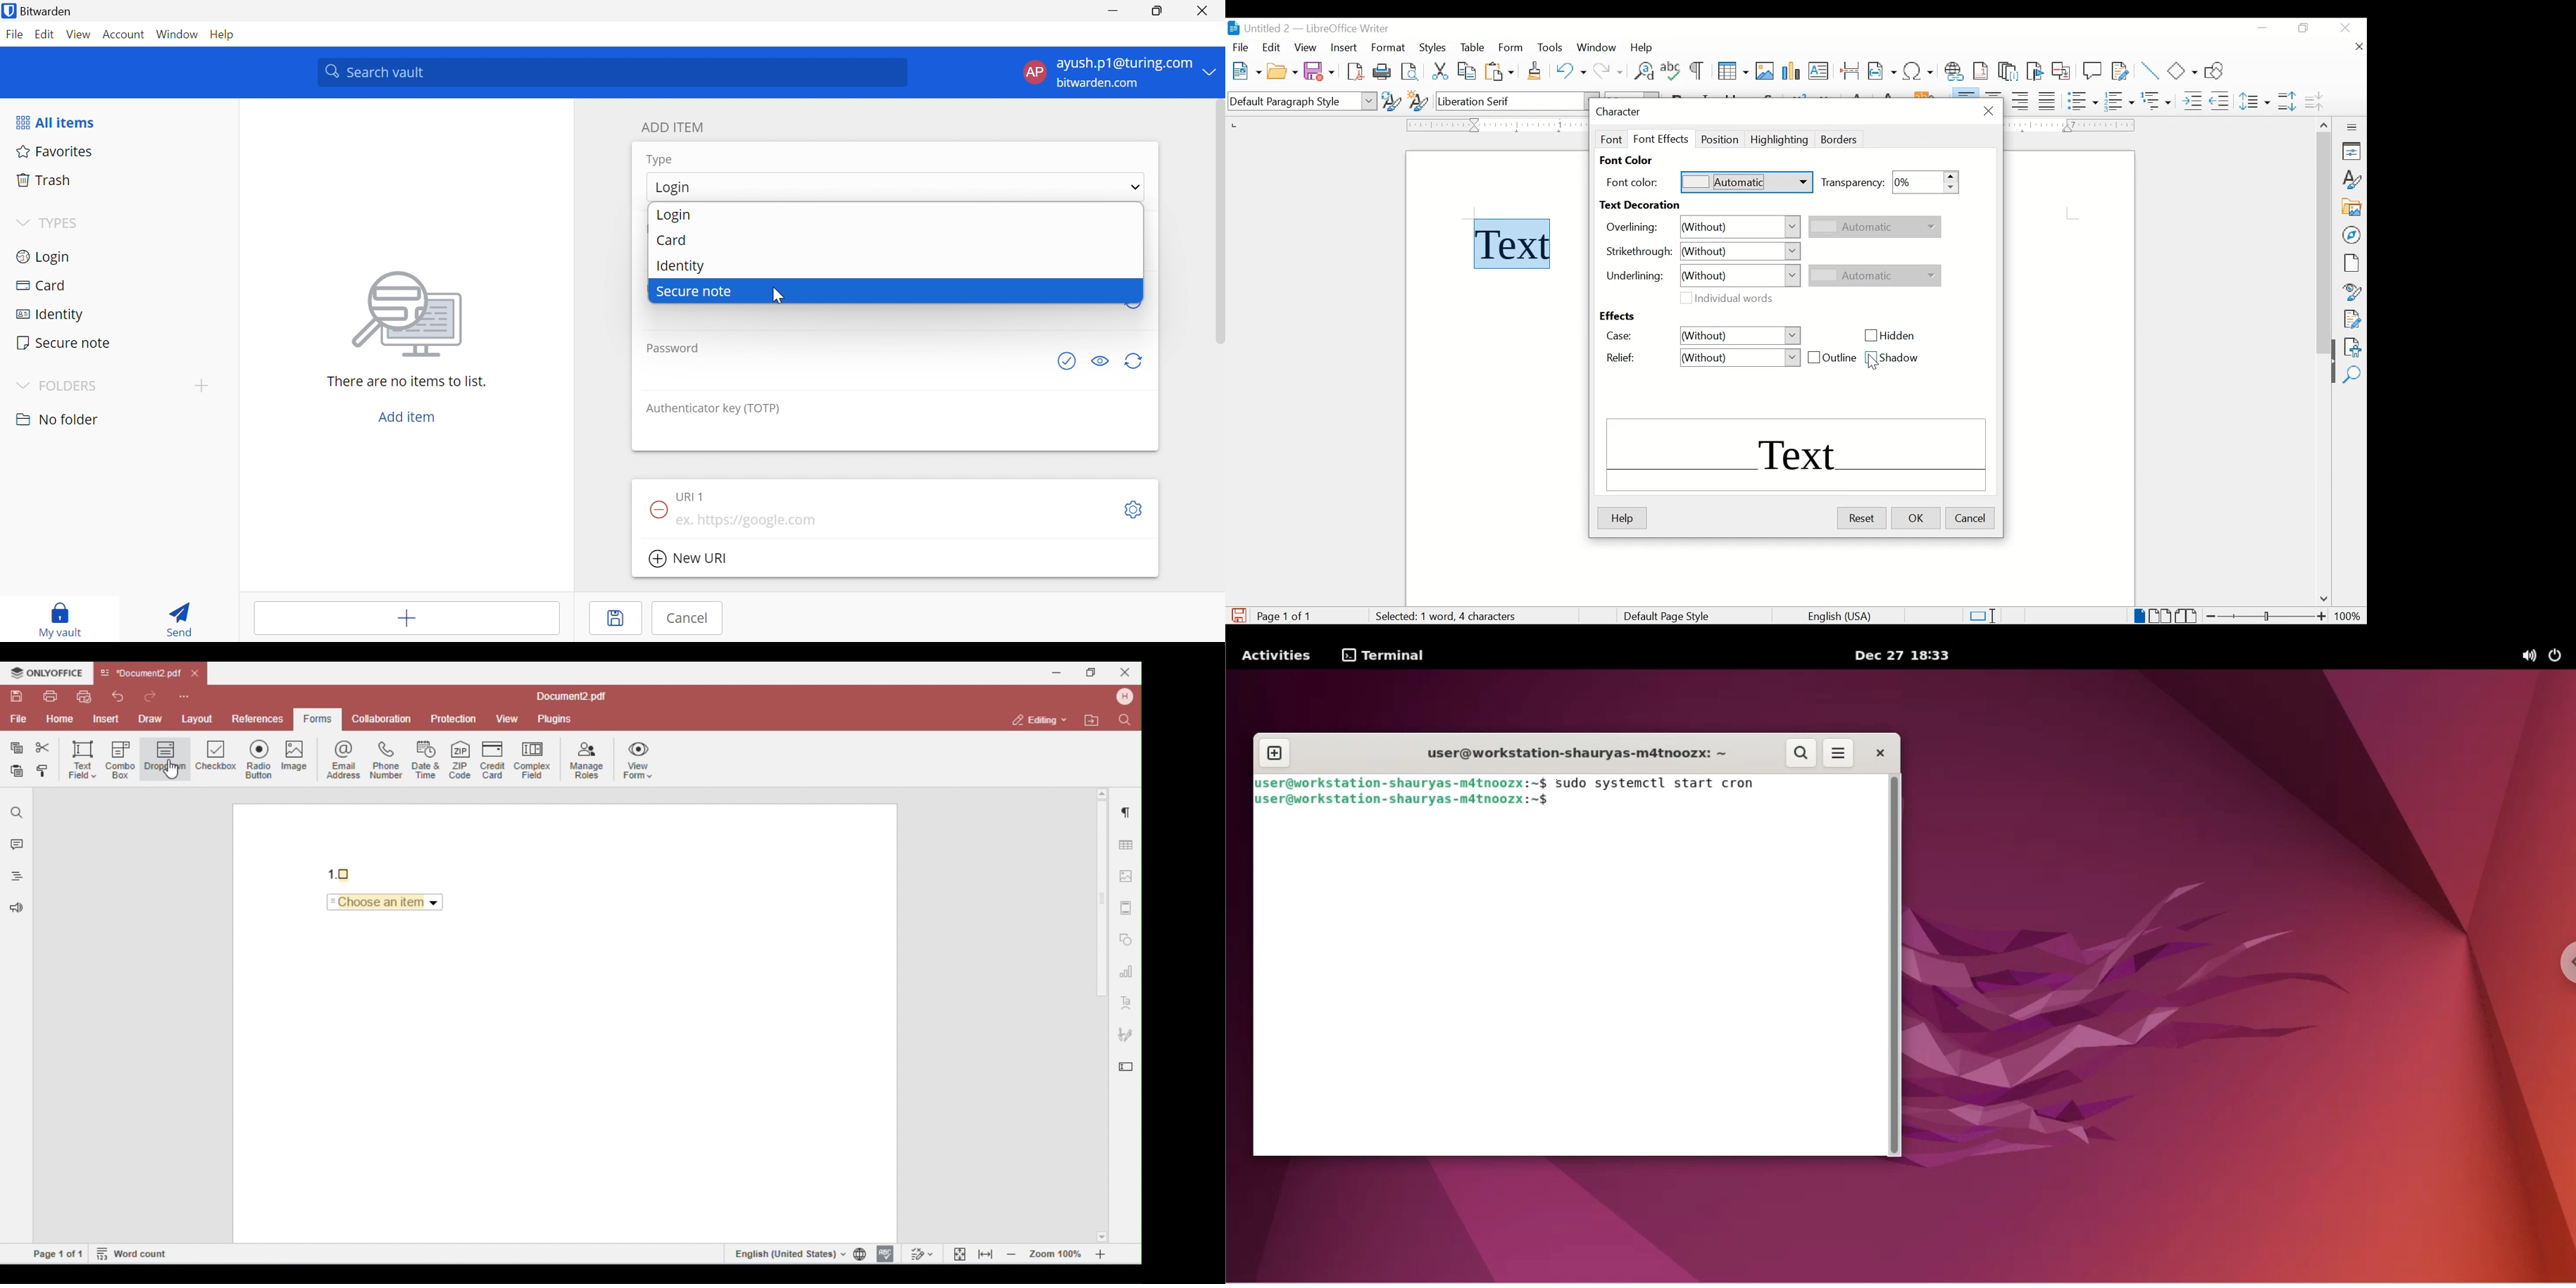  I want to click on manage changes, so click(2352, 319).